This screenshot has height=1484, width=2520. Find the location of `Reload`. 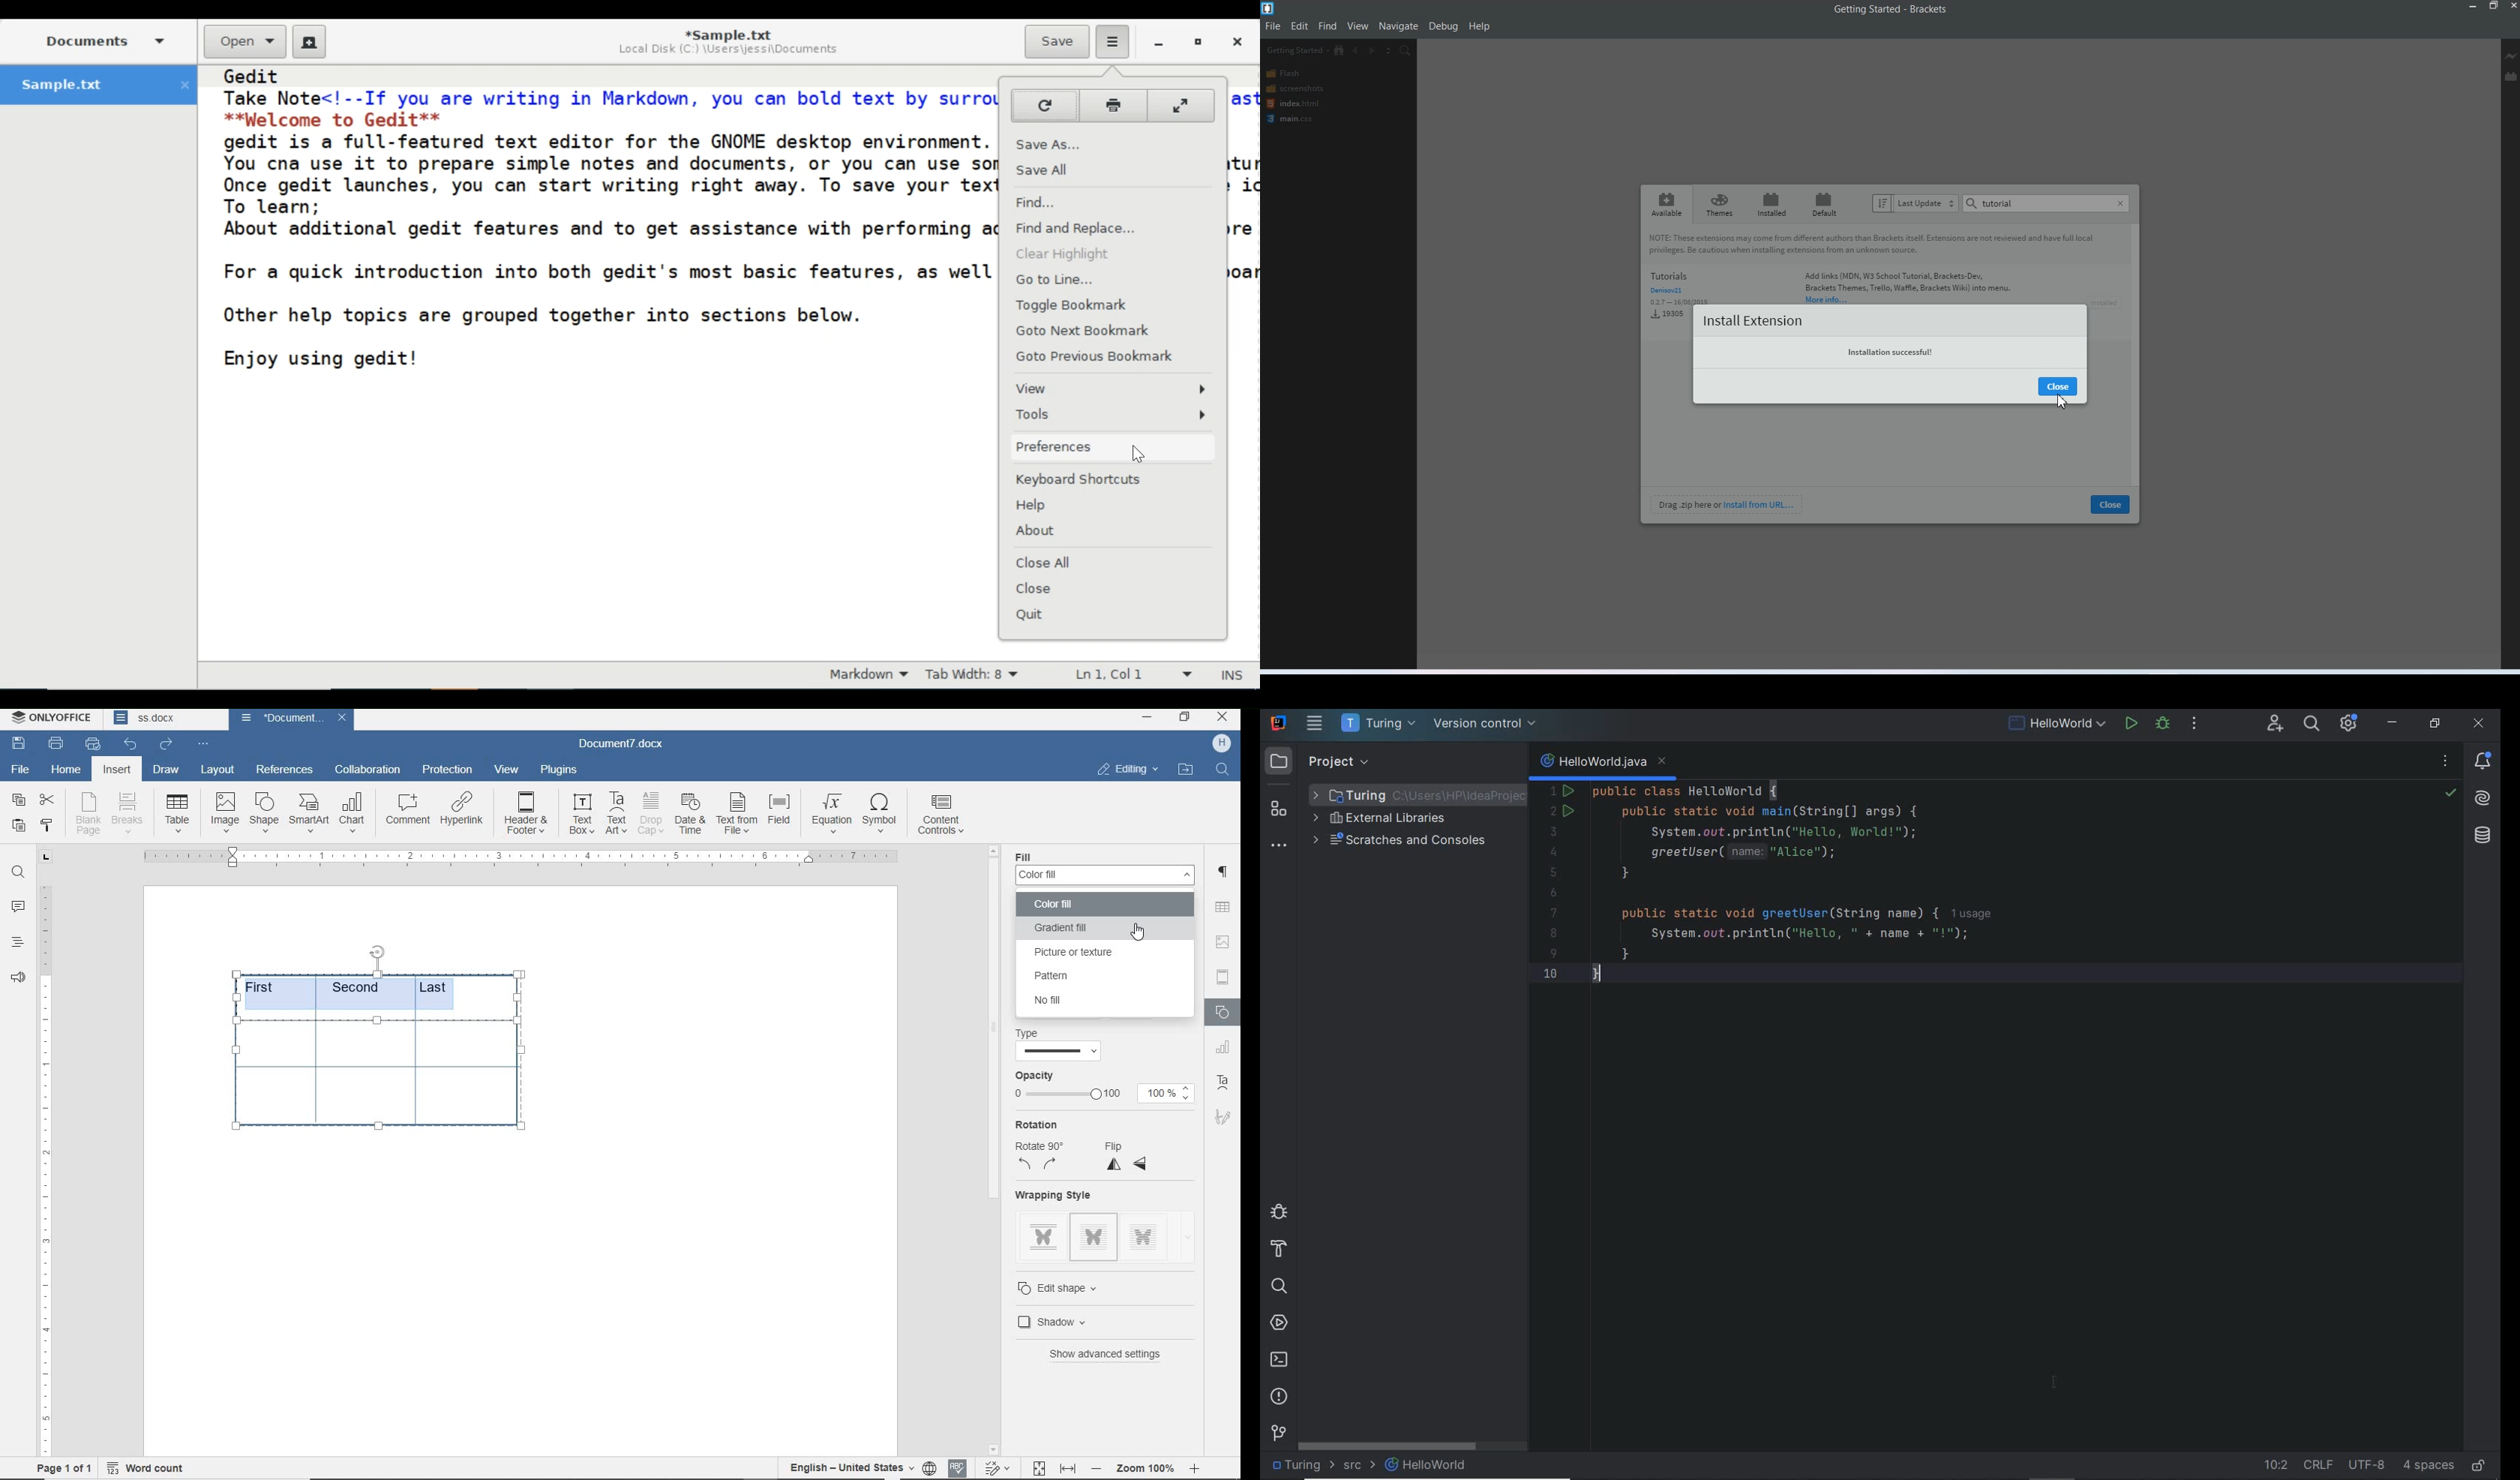

Reload is located at coordinates (1041, 106).